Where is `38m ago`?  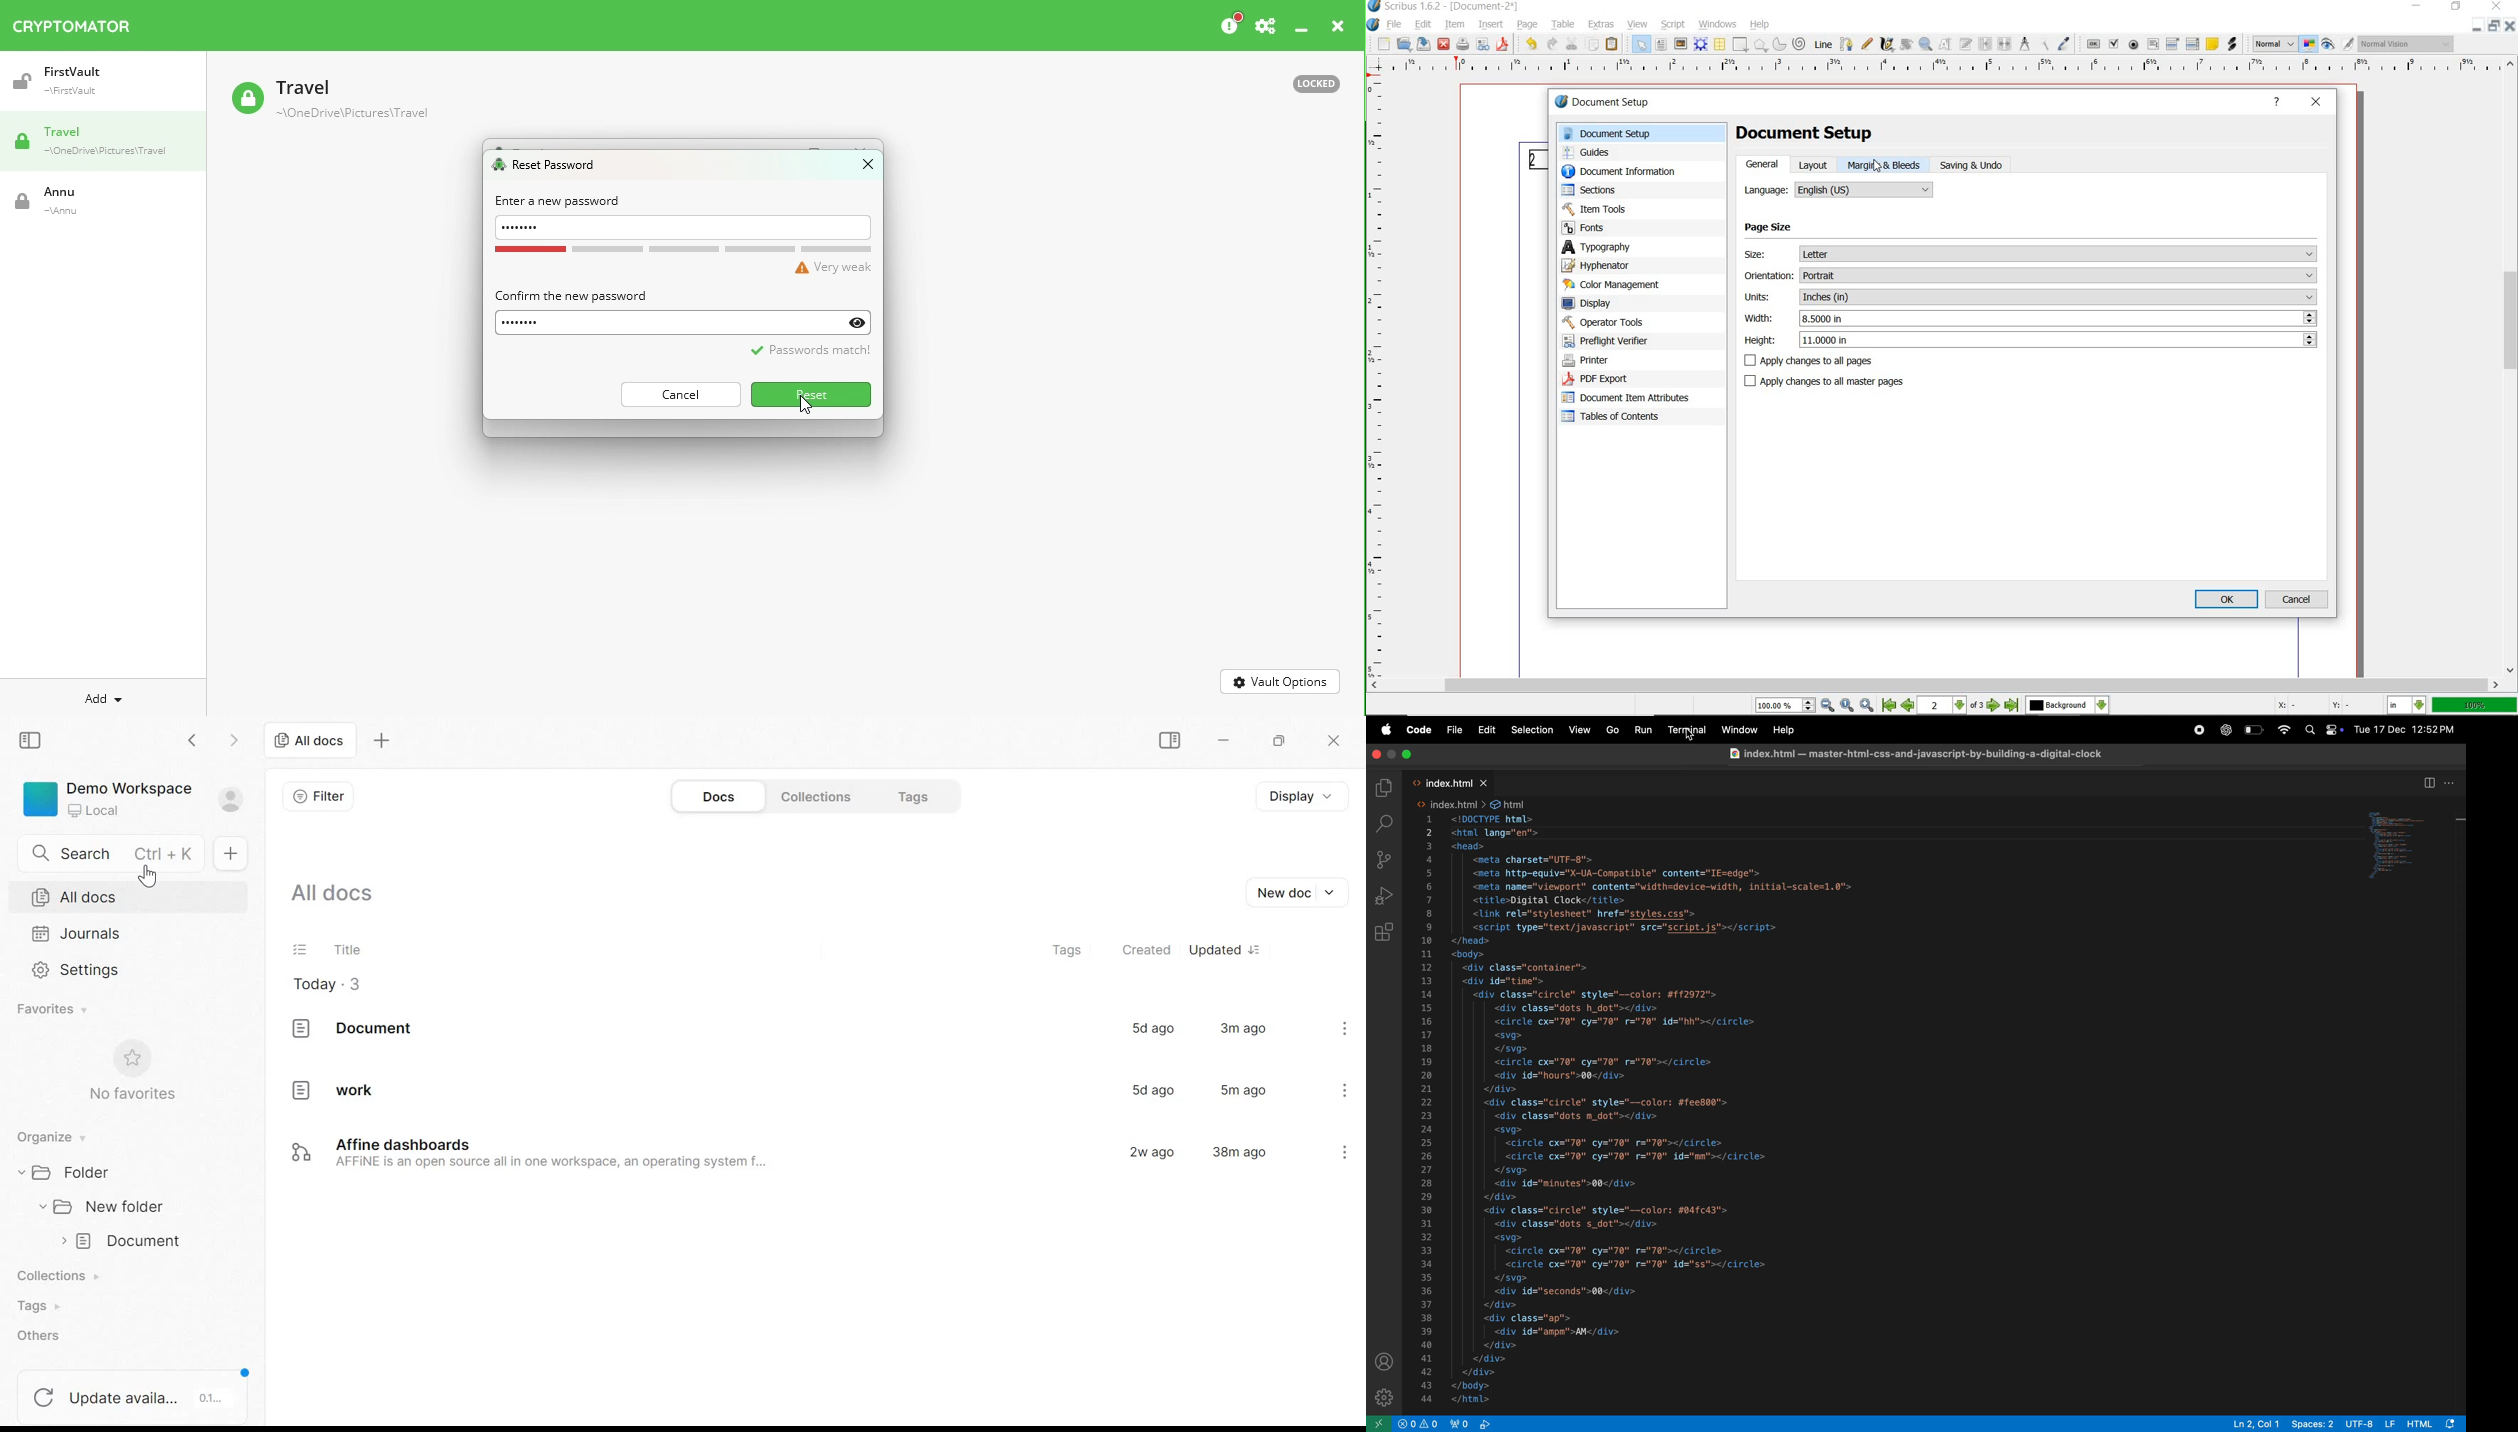 38m ago is located at coordinates (1239, 1151).